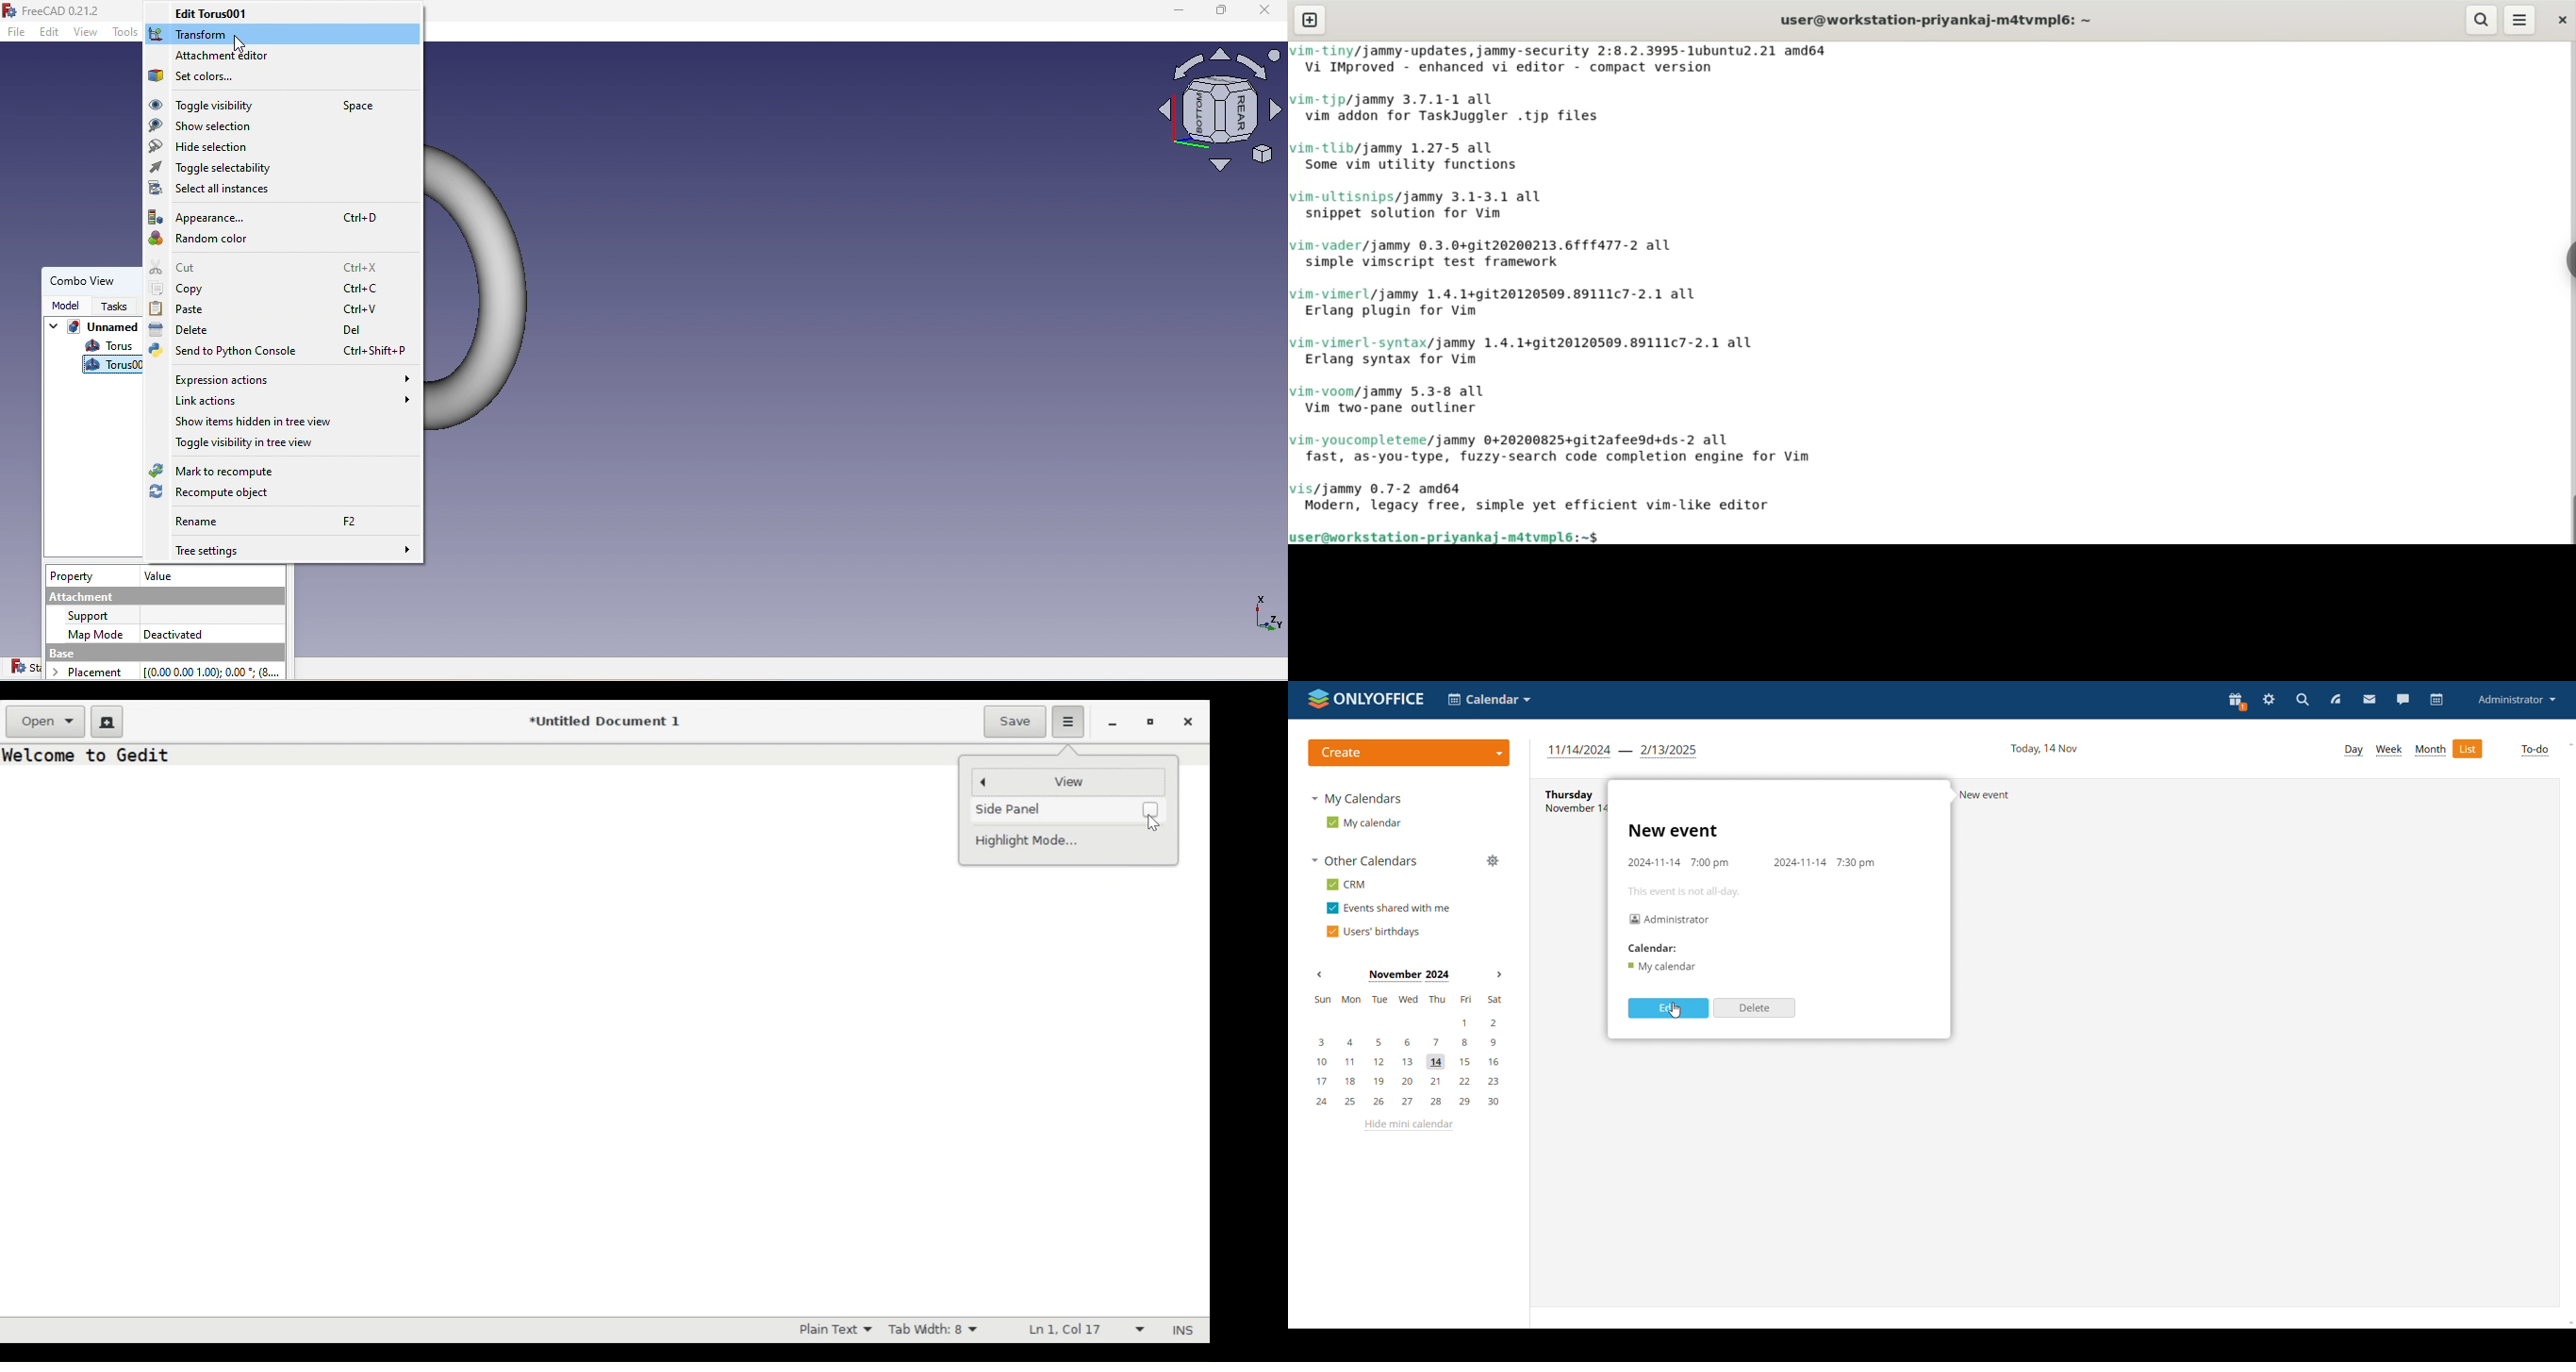 Image resolution: width=2576 pixels, height=1372 pixels. What do you see at coordinates (1676, 1011) in the screenshot?
I see `cursor` at bounding box center [1676, 1011].